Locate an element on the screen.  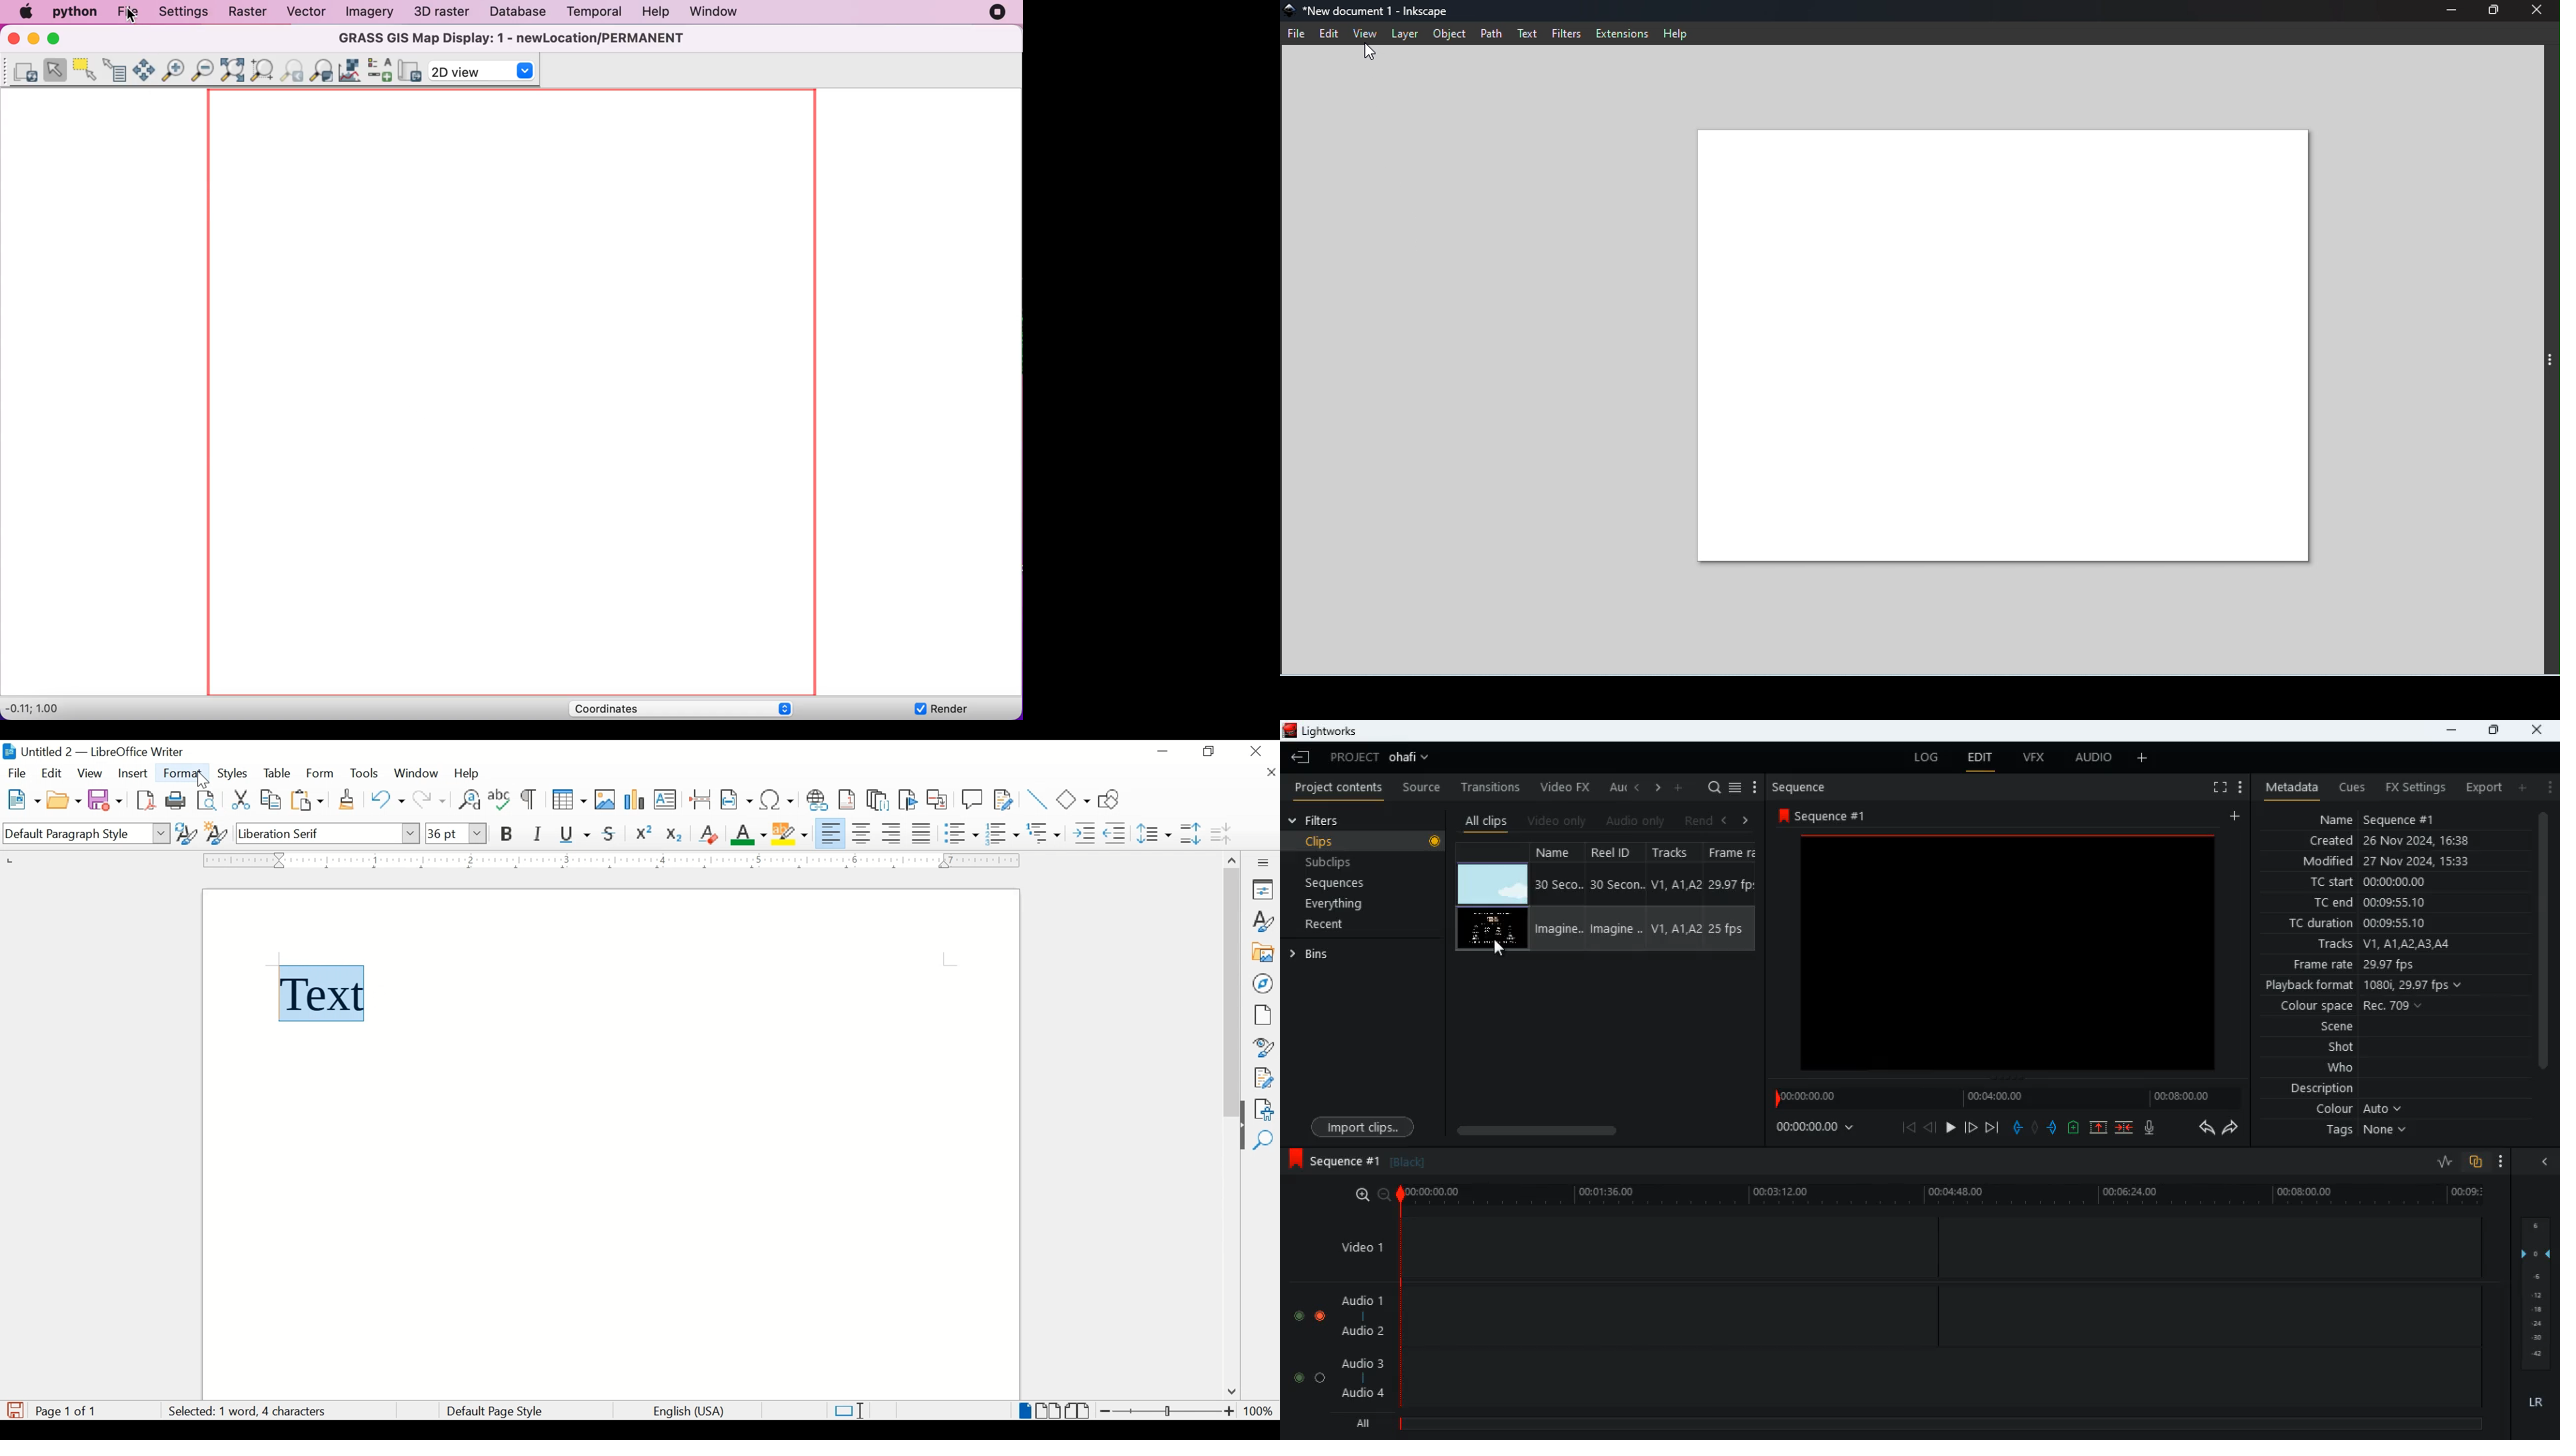
menu is located at coordinates (1737, 785).